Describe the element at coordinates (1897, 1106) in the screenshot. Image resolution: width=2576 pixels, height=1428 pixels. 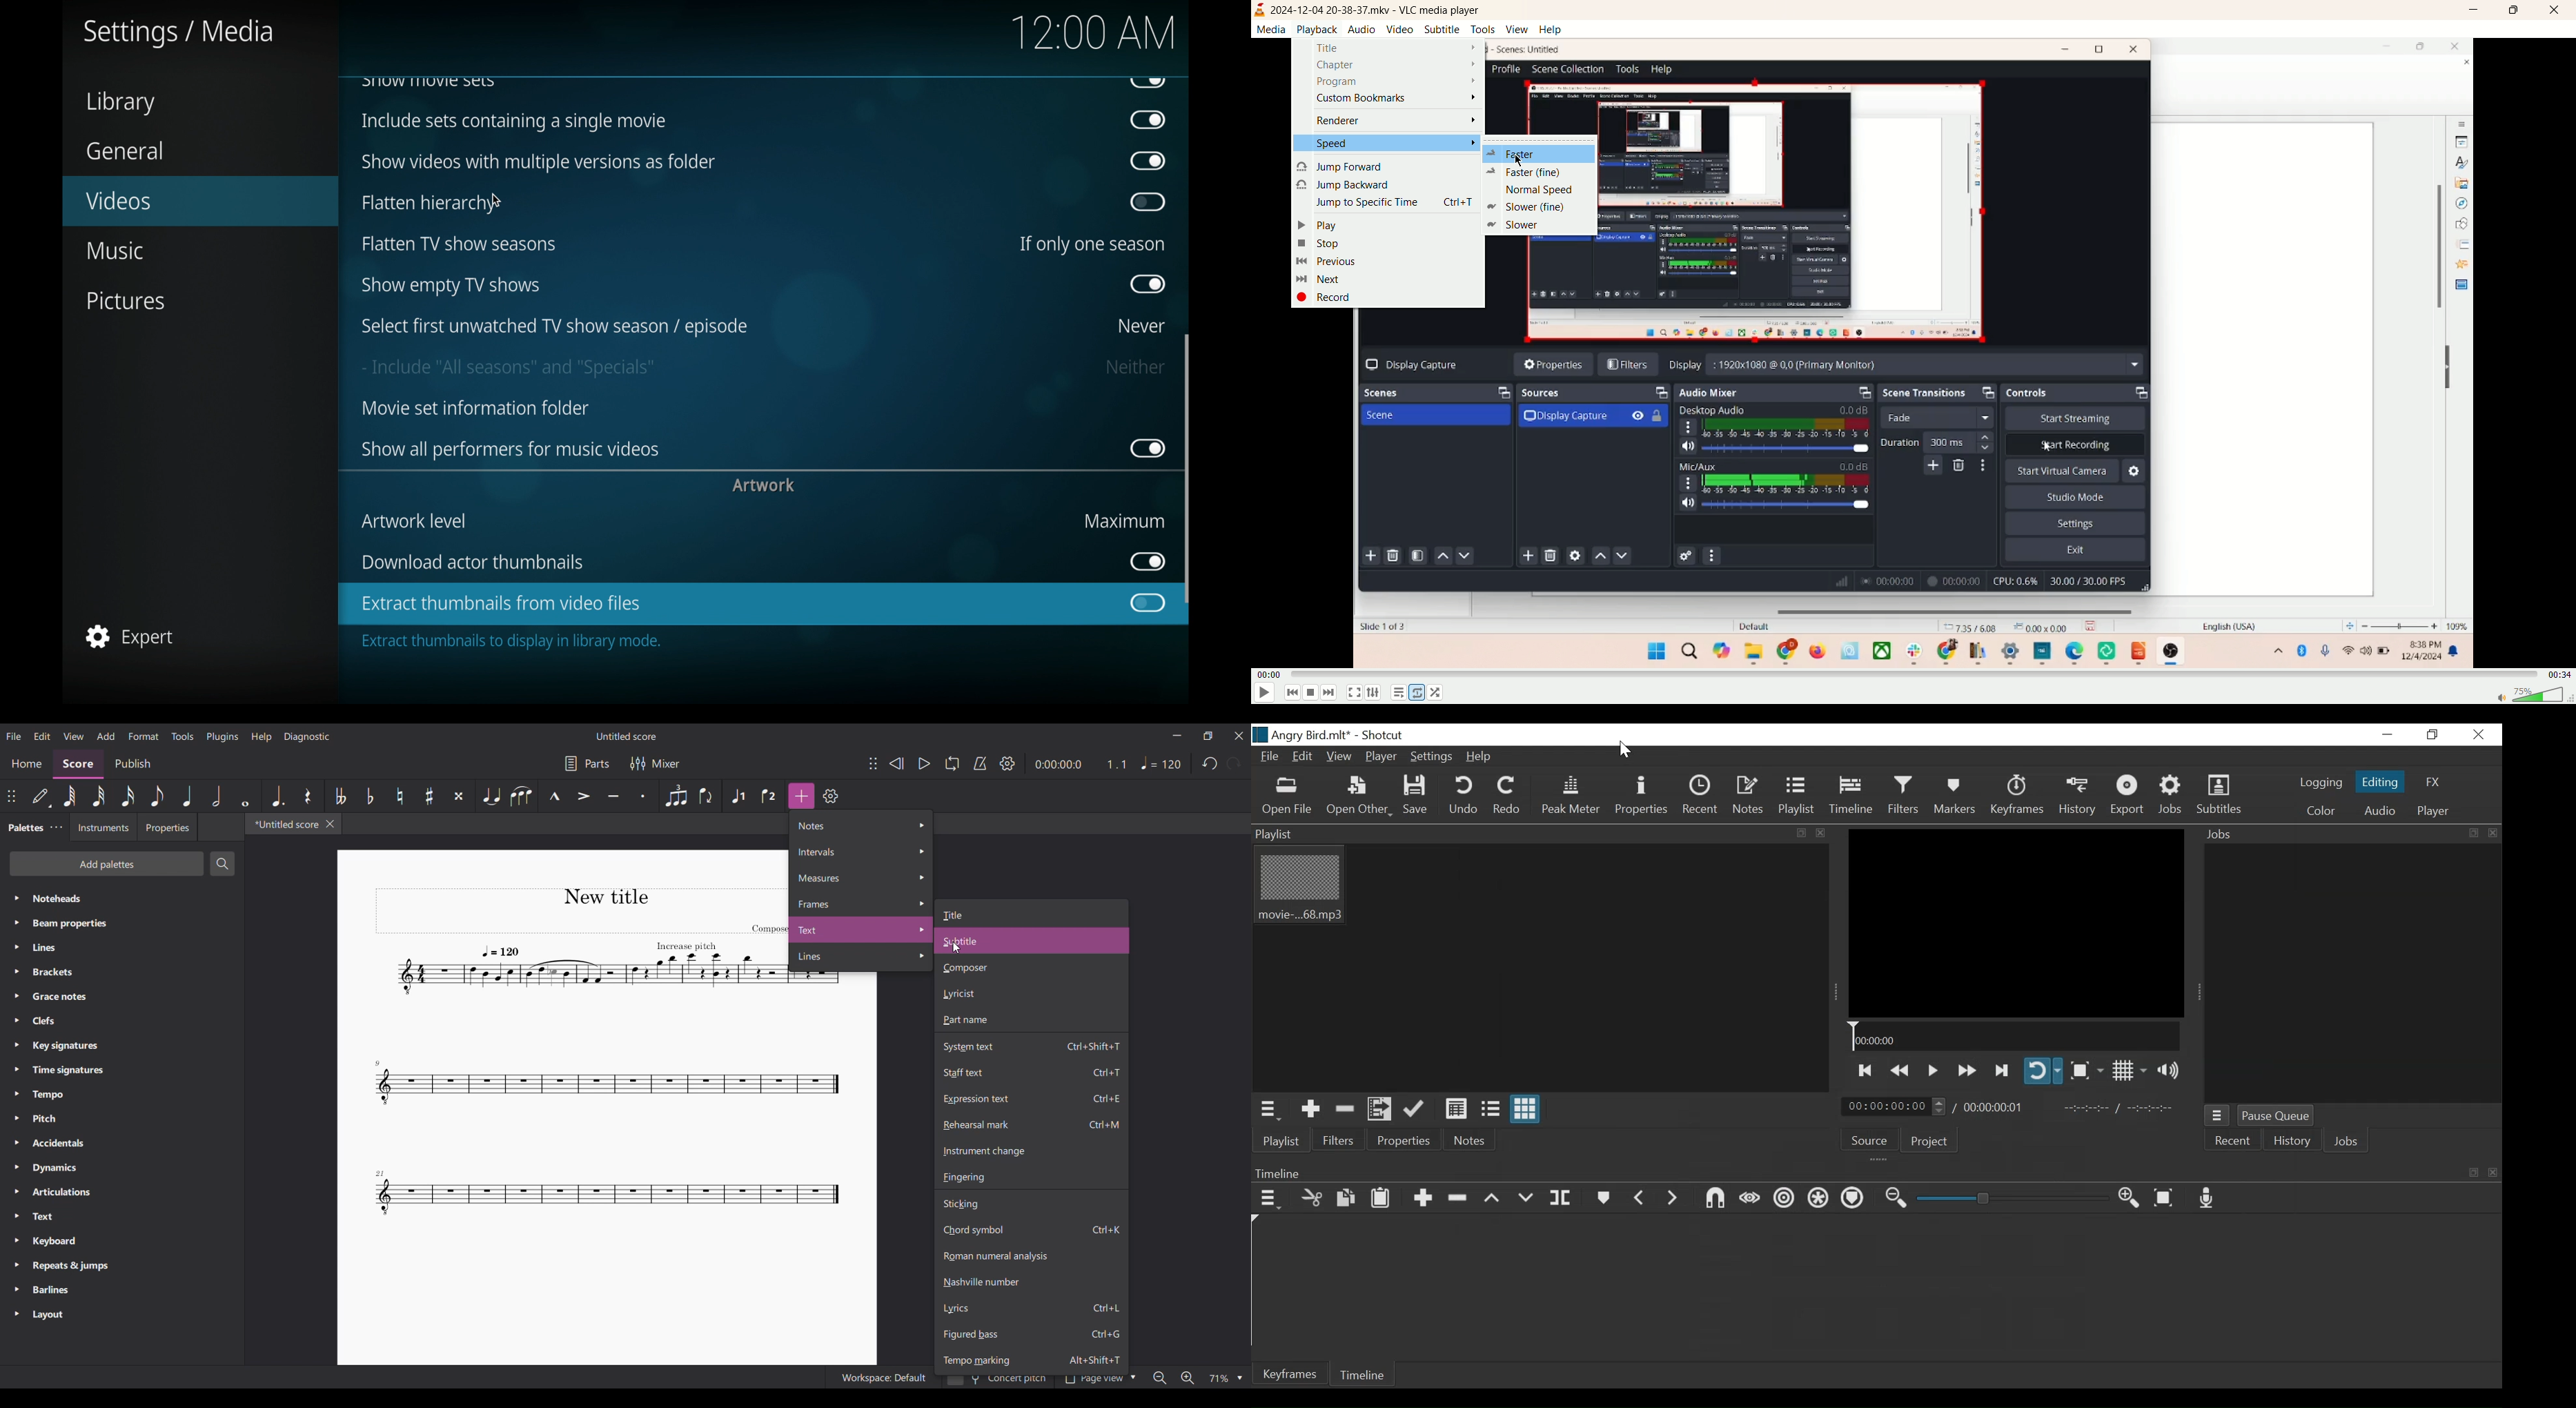
I see `Current Duration` at that location.